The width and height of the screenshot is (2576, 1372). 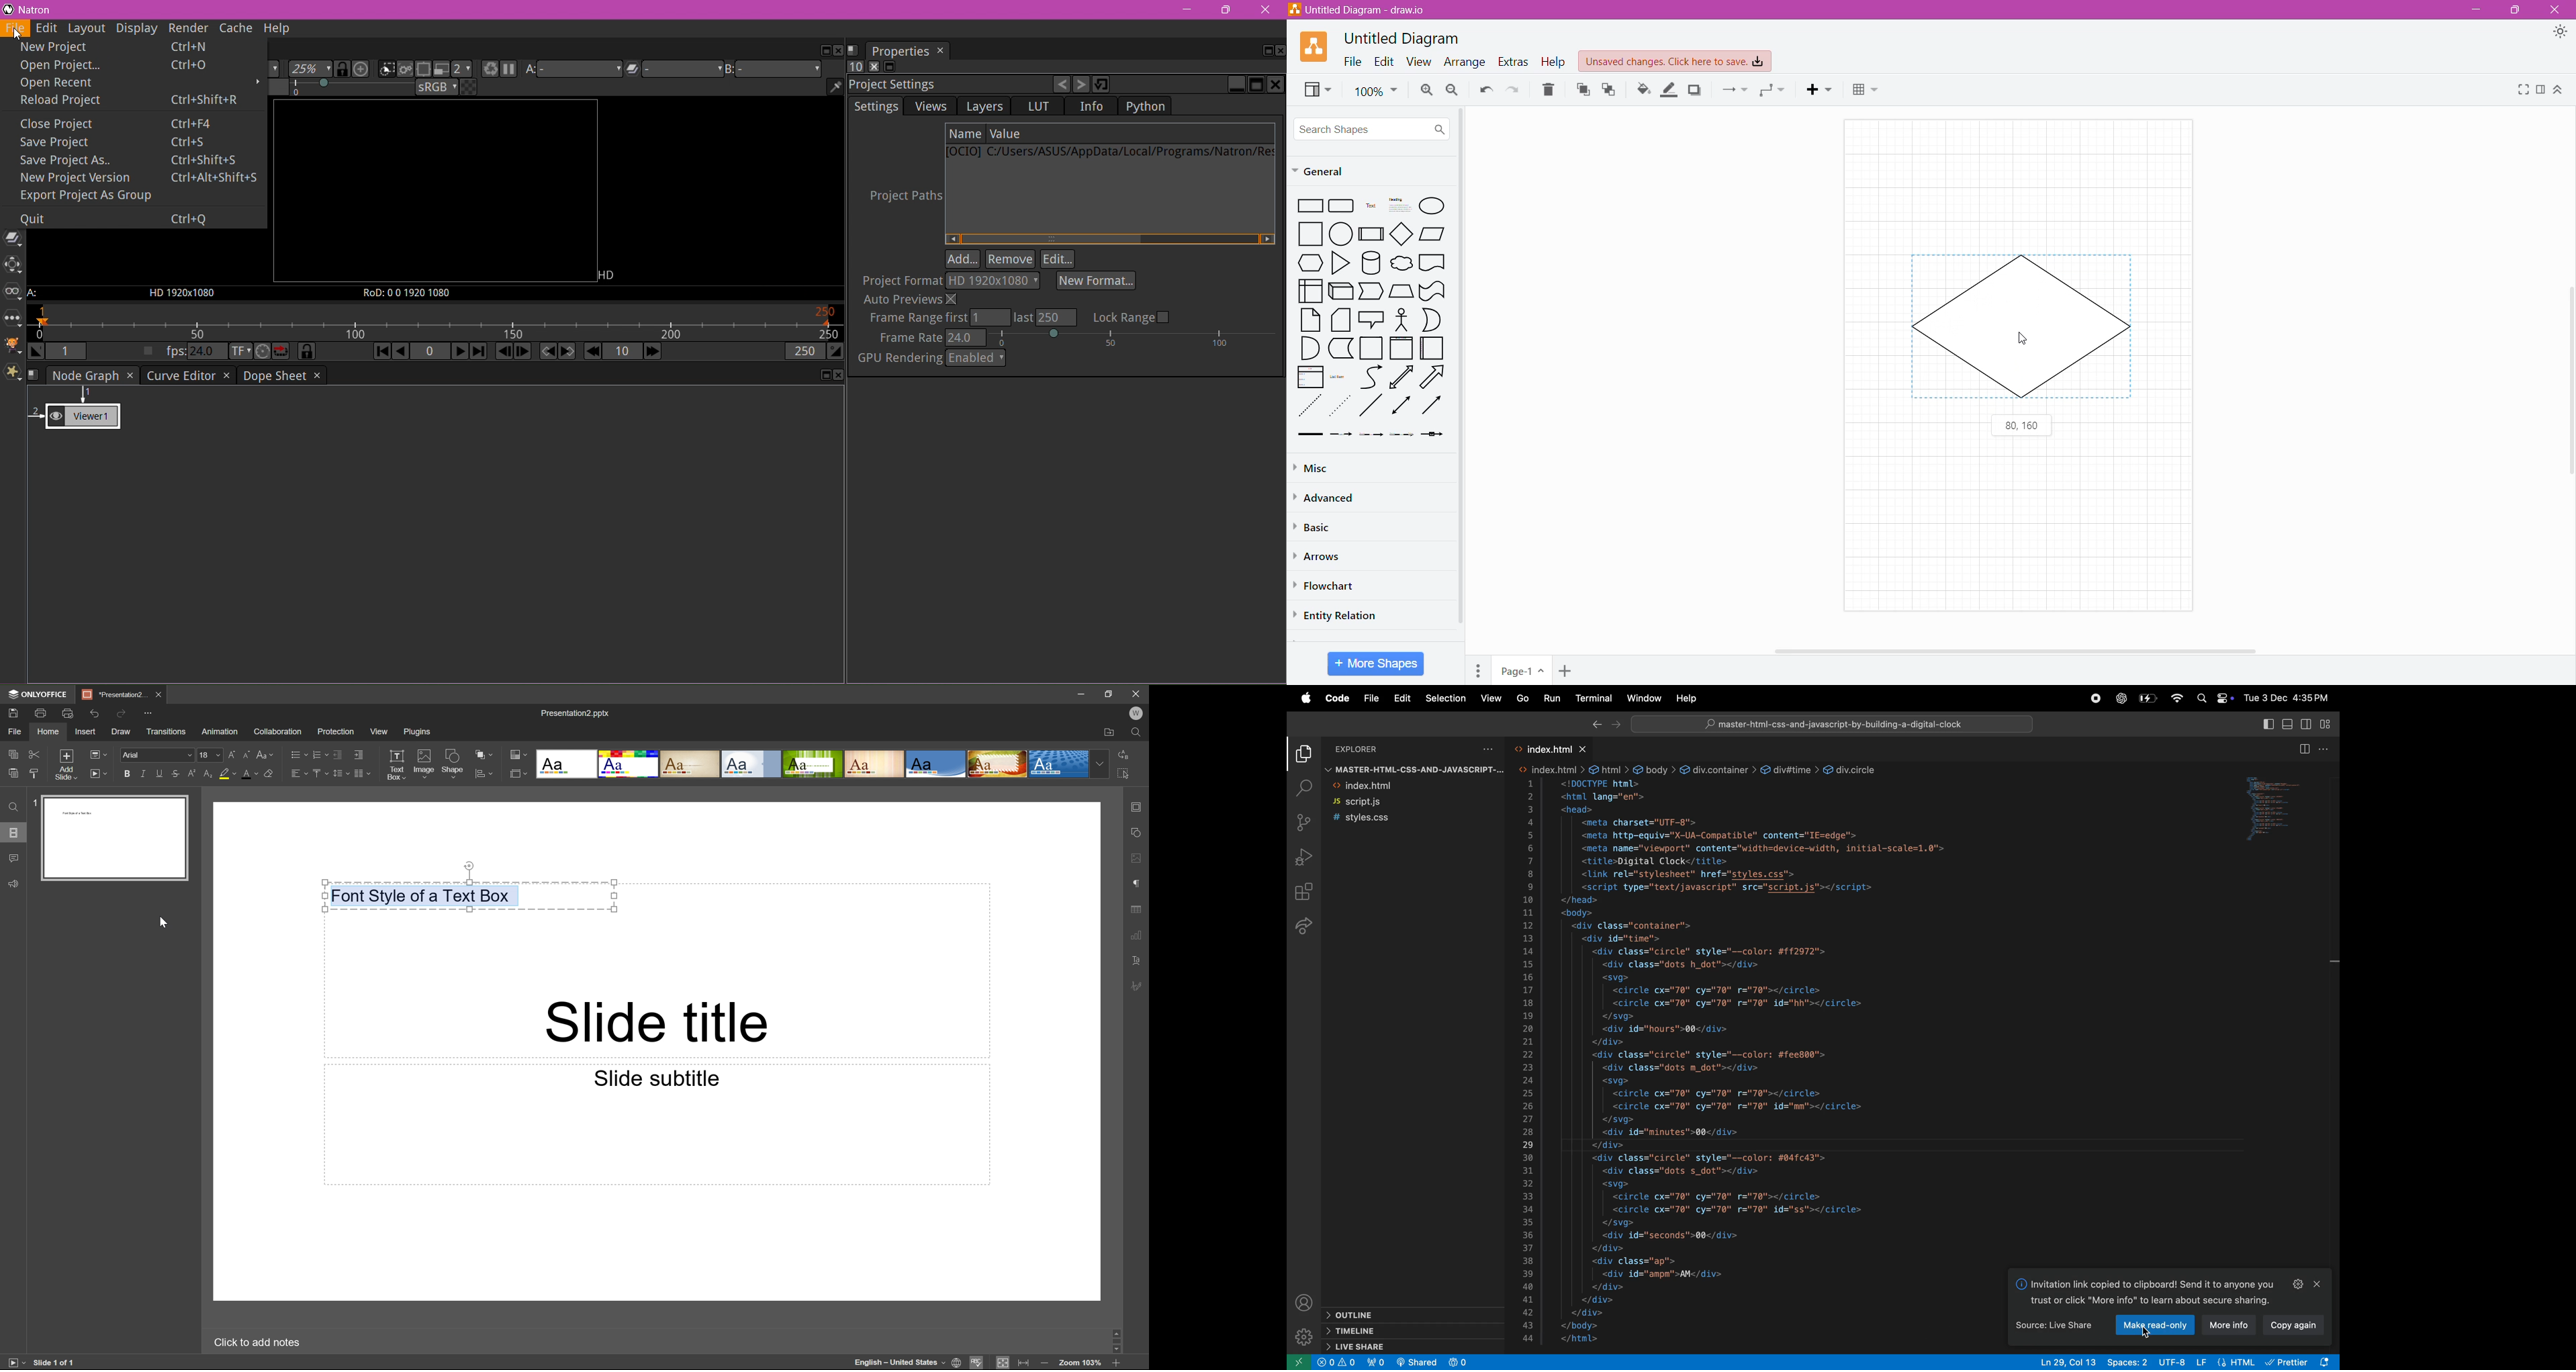 What do you see at coordinates (1432, 205) in the screenshot?
I see `Ellipse` at bounding box center [1432, 205].